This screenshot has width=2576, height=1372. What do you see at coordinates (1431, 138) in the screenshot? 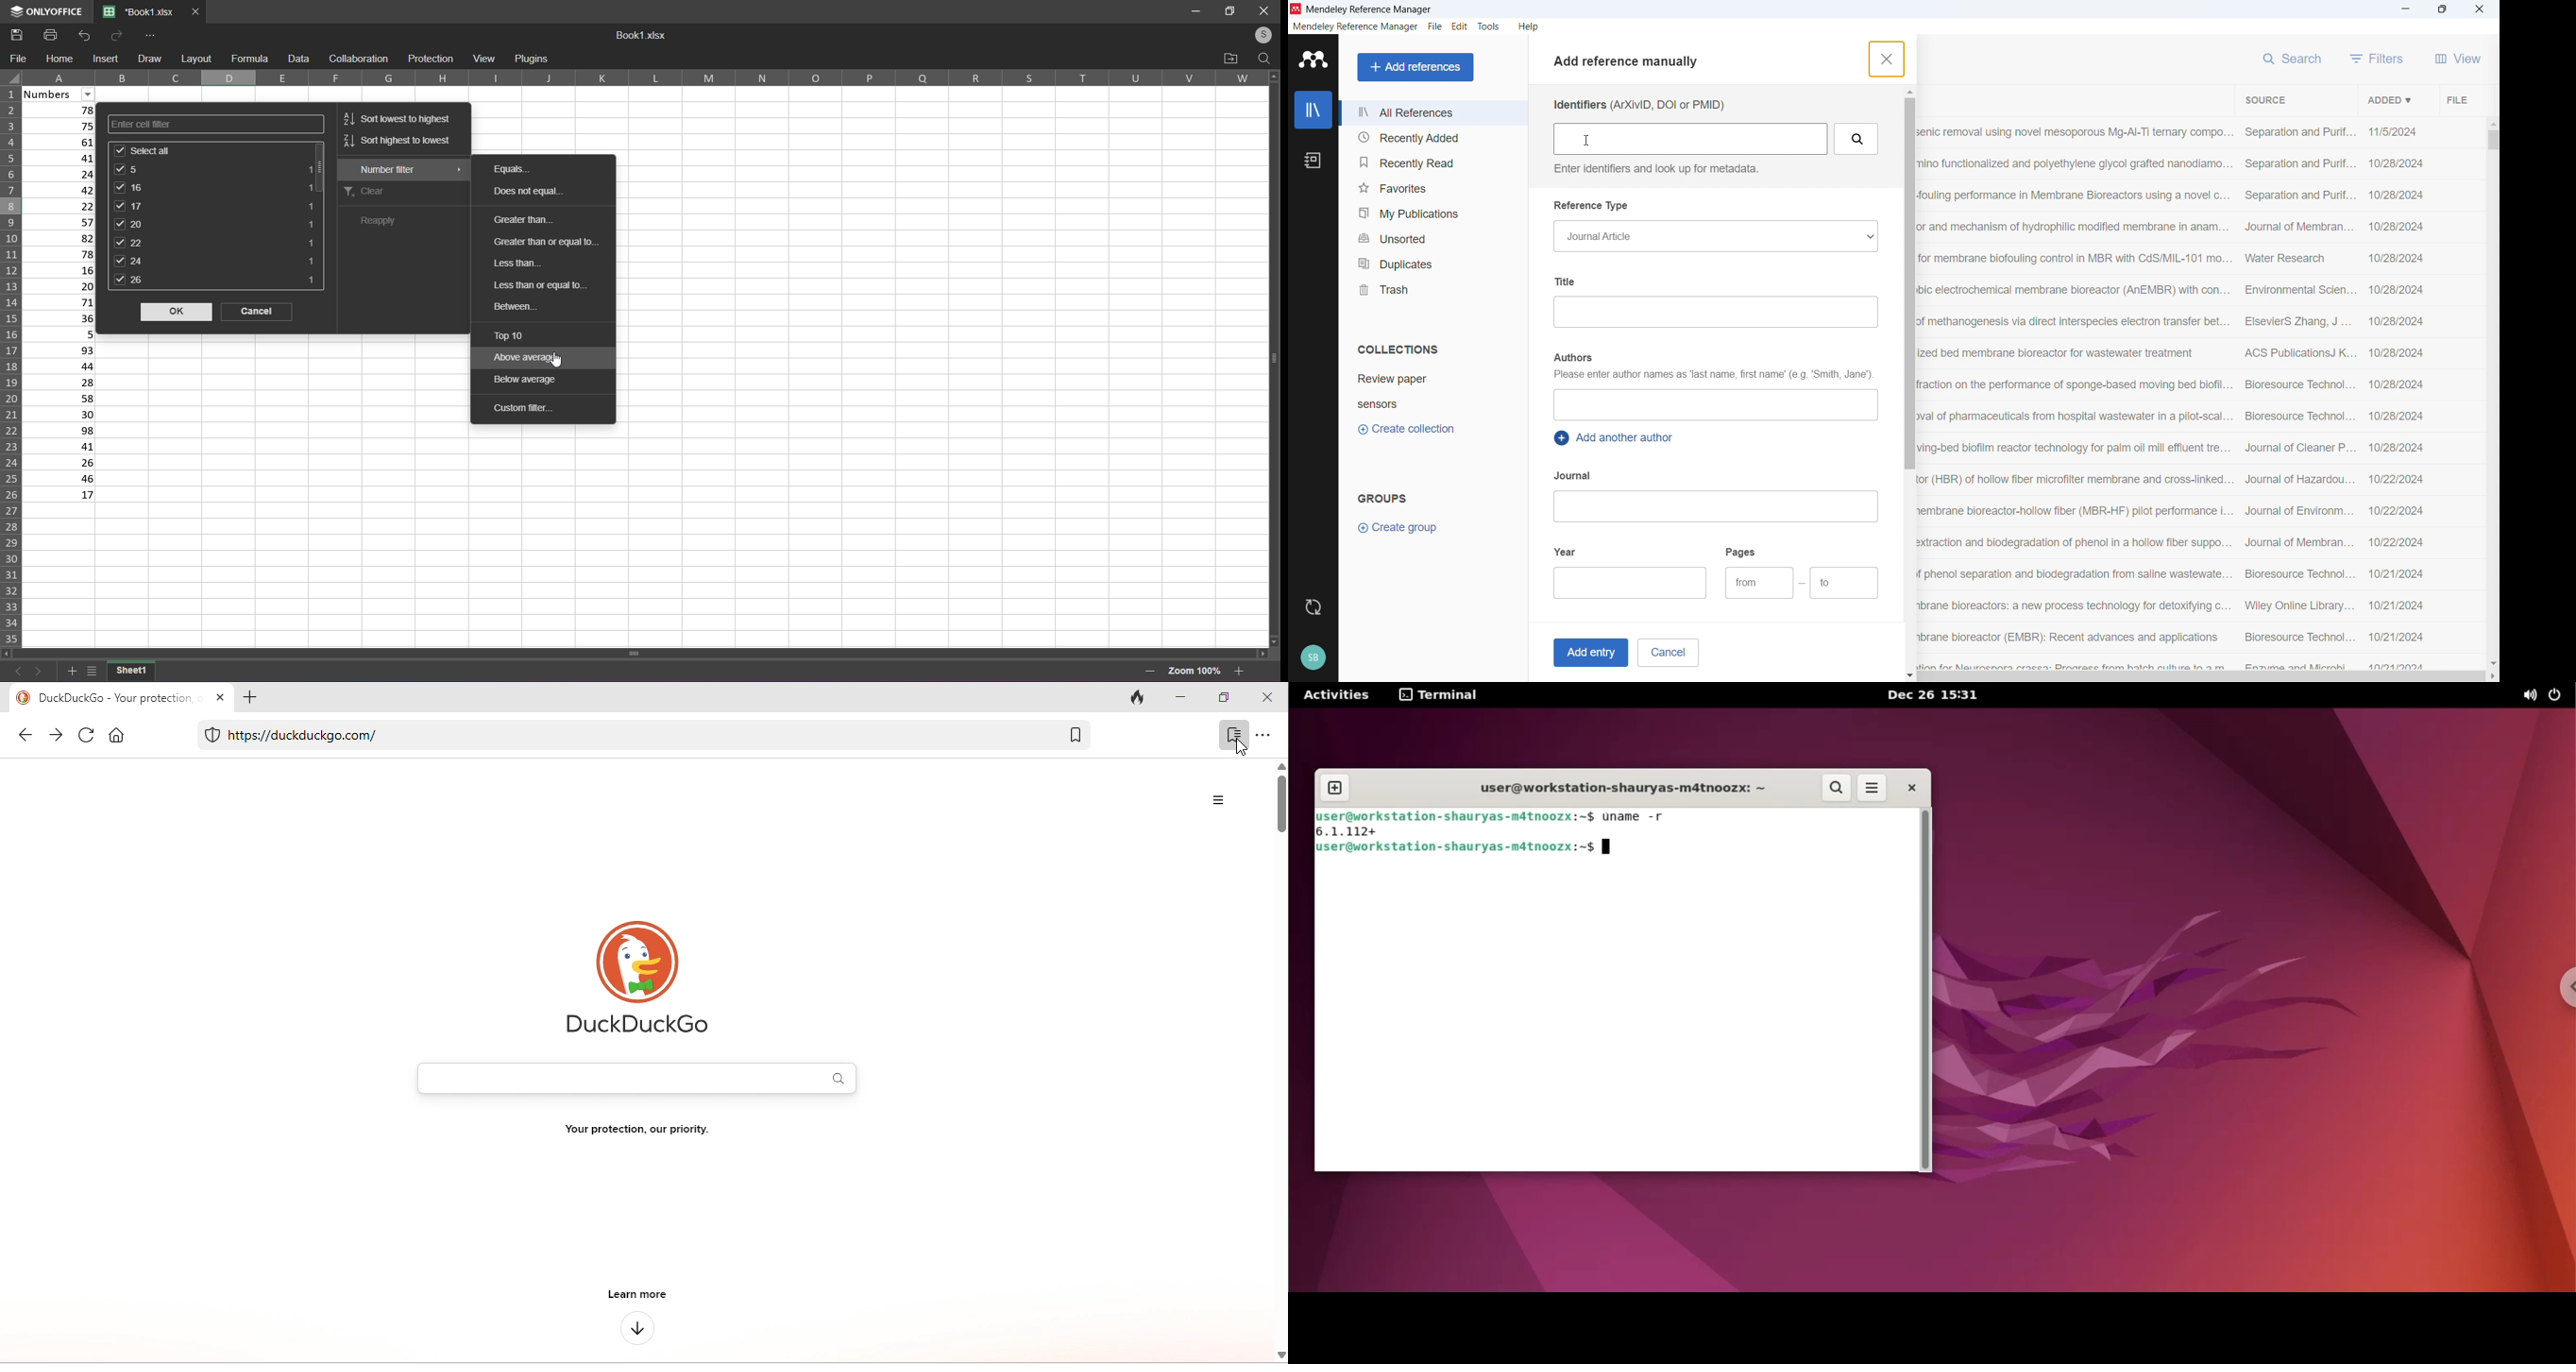
I see `Recently added ` at bounding box center [1431, 138].